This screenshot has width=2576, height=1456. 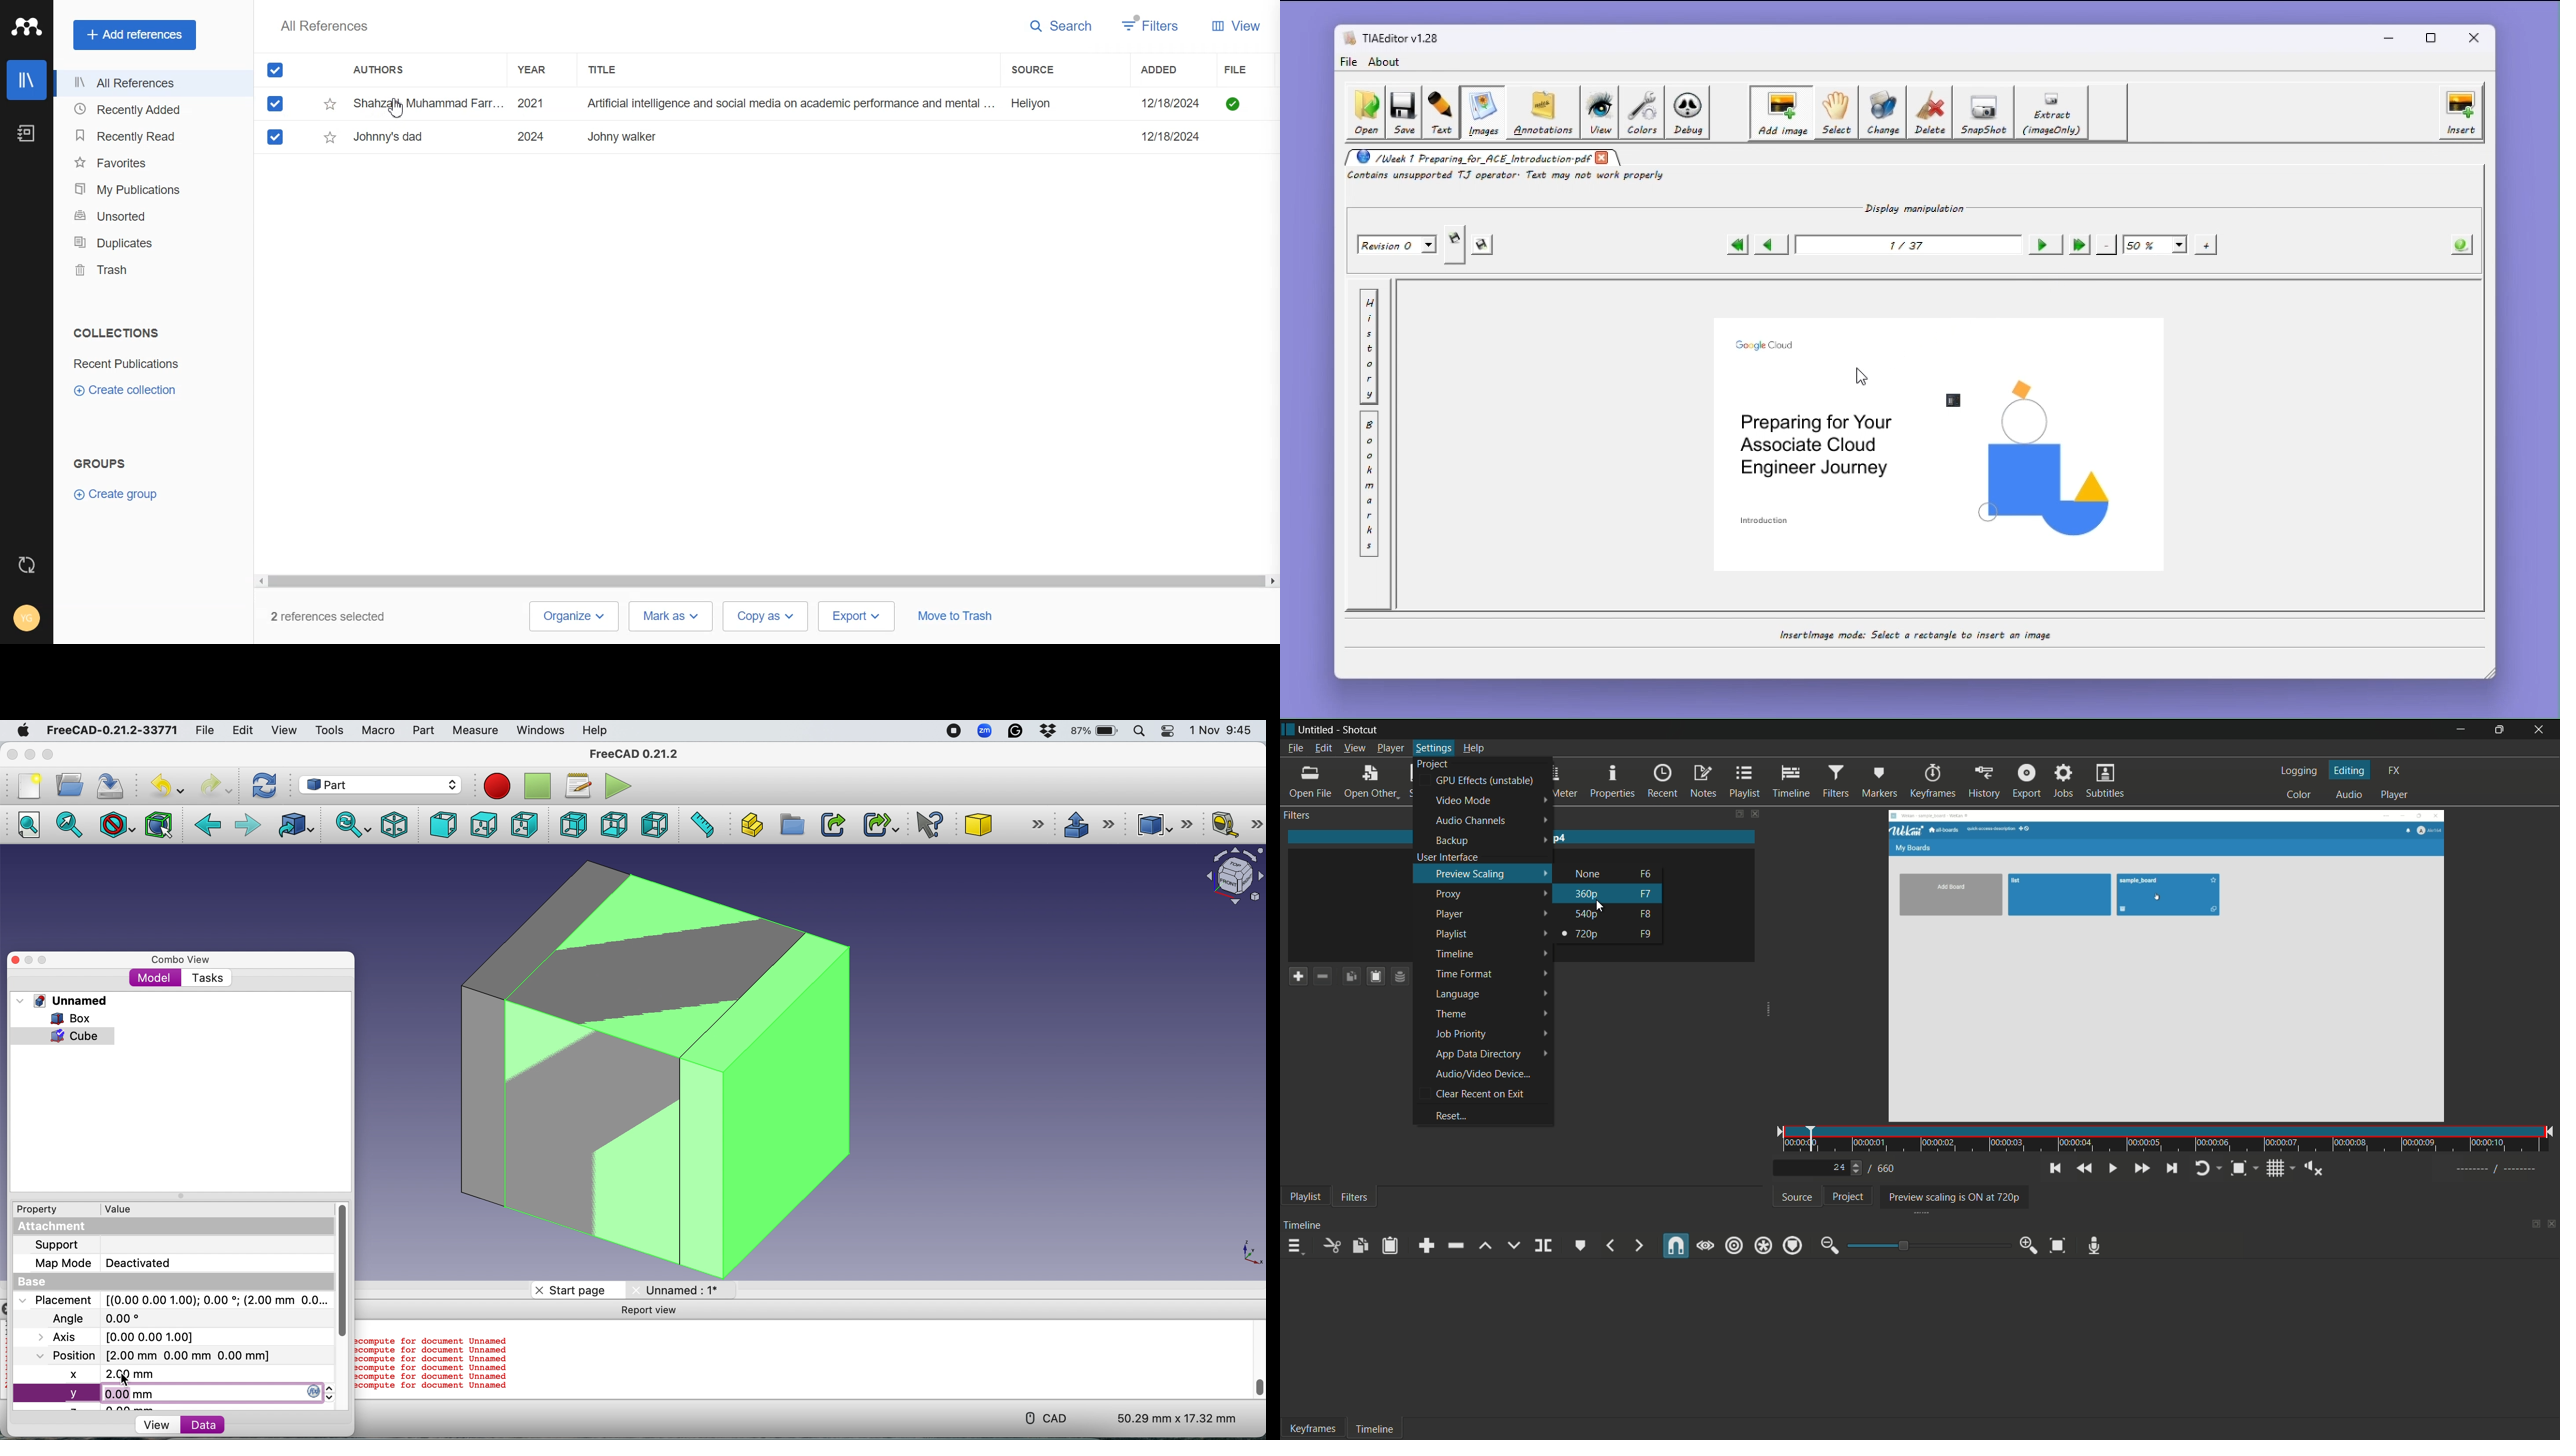 I want to click on Measure linear, so click(x=1237, y=827).